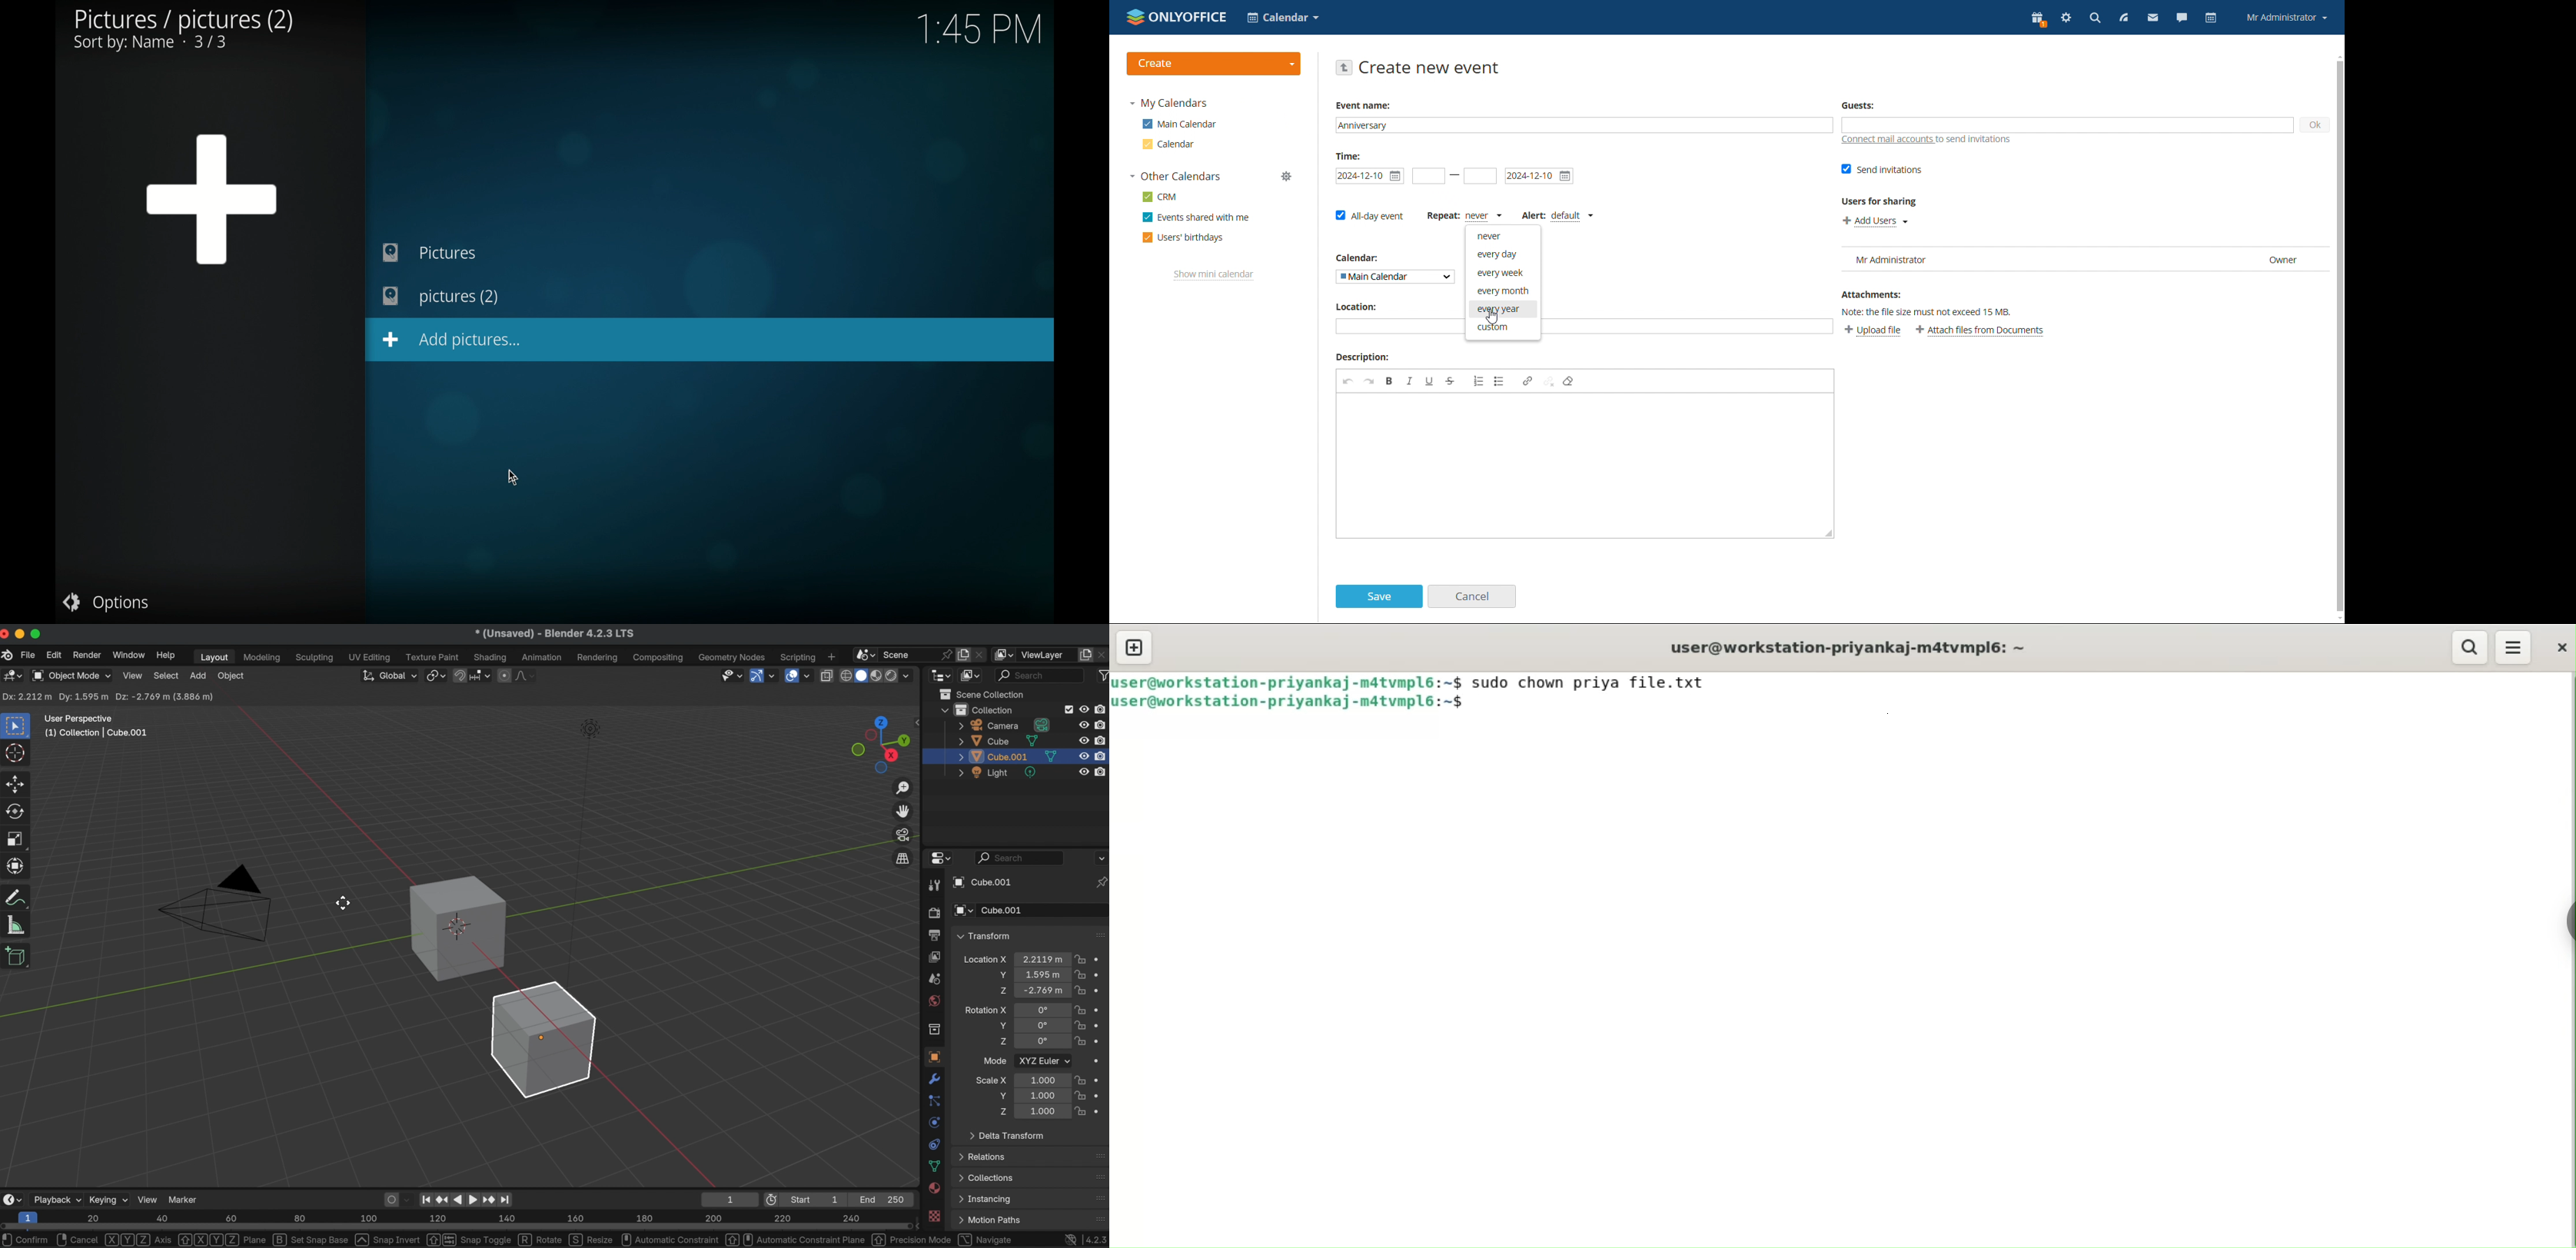 The height and width of the screenshot is (1260, 2576). Describe the element at coordinates (1043, 1042) in the screenshot. I see `euler rotation` at that location.